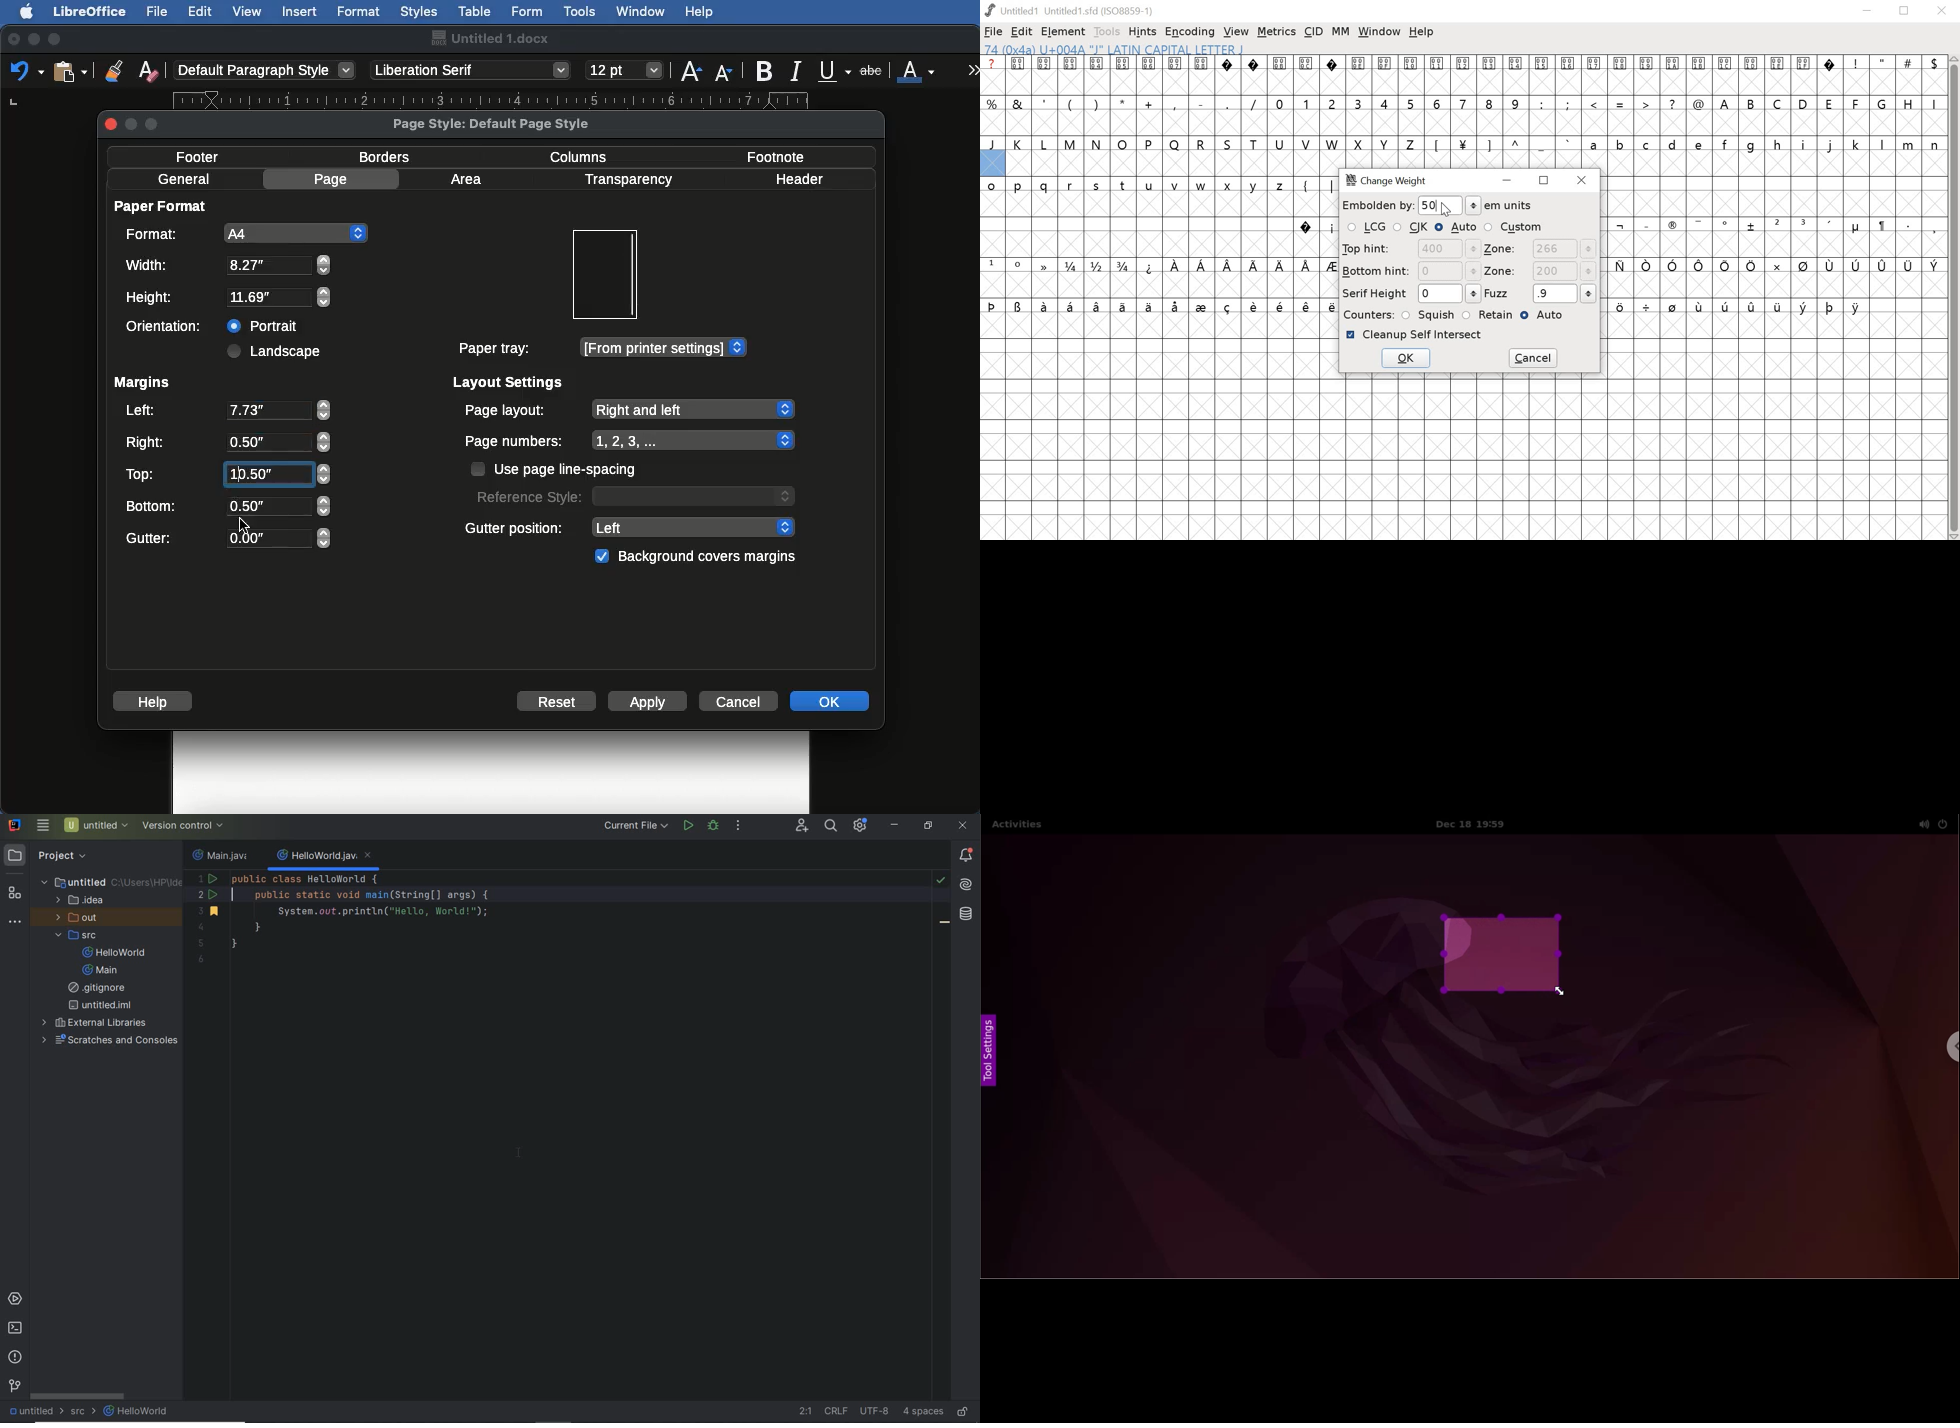 This screenshot has height=1428, width=1960. Describe the element at coordinates (15, 1328) in the screenshot. I see `terminal` at that location.